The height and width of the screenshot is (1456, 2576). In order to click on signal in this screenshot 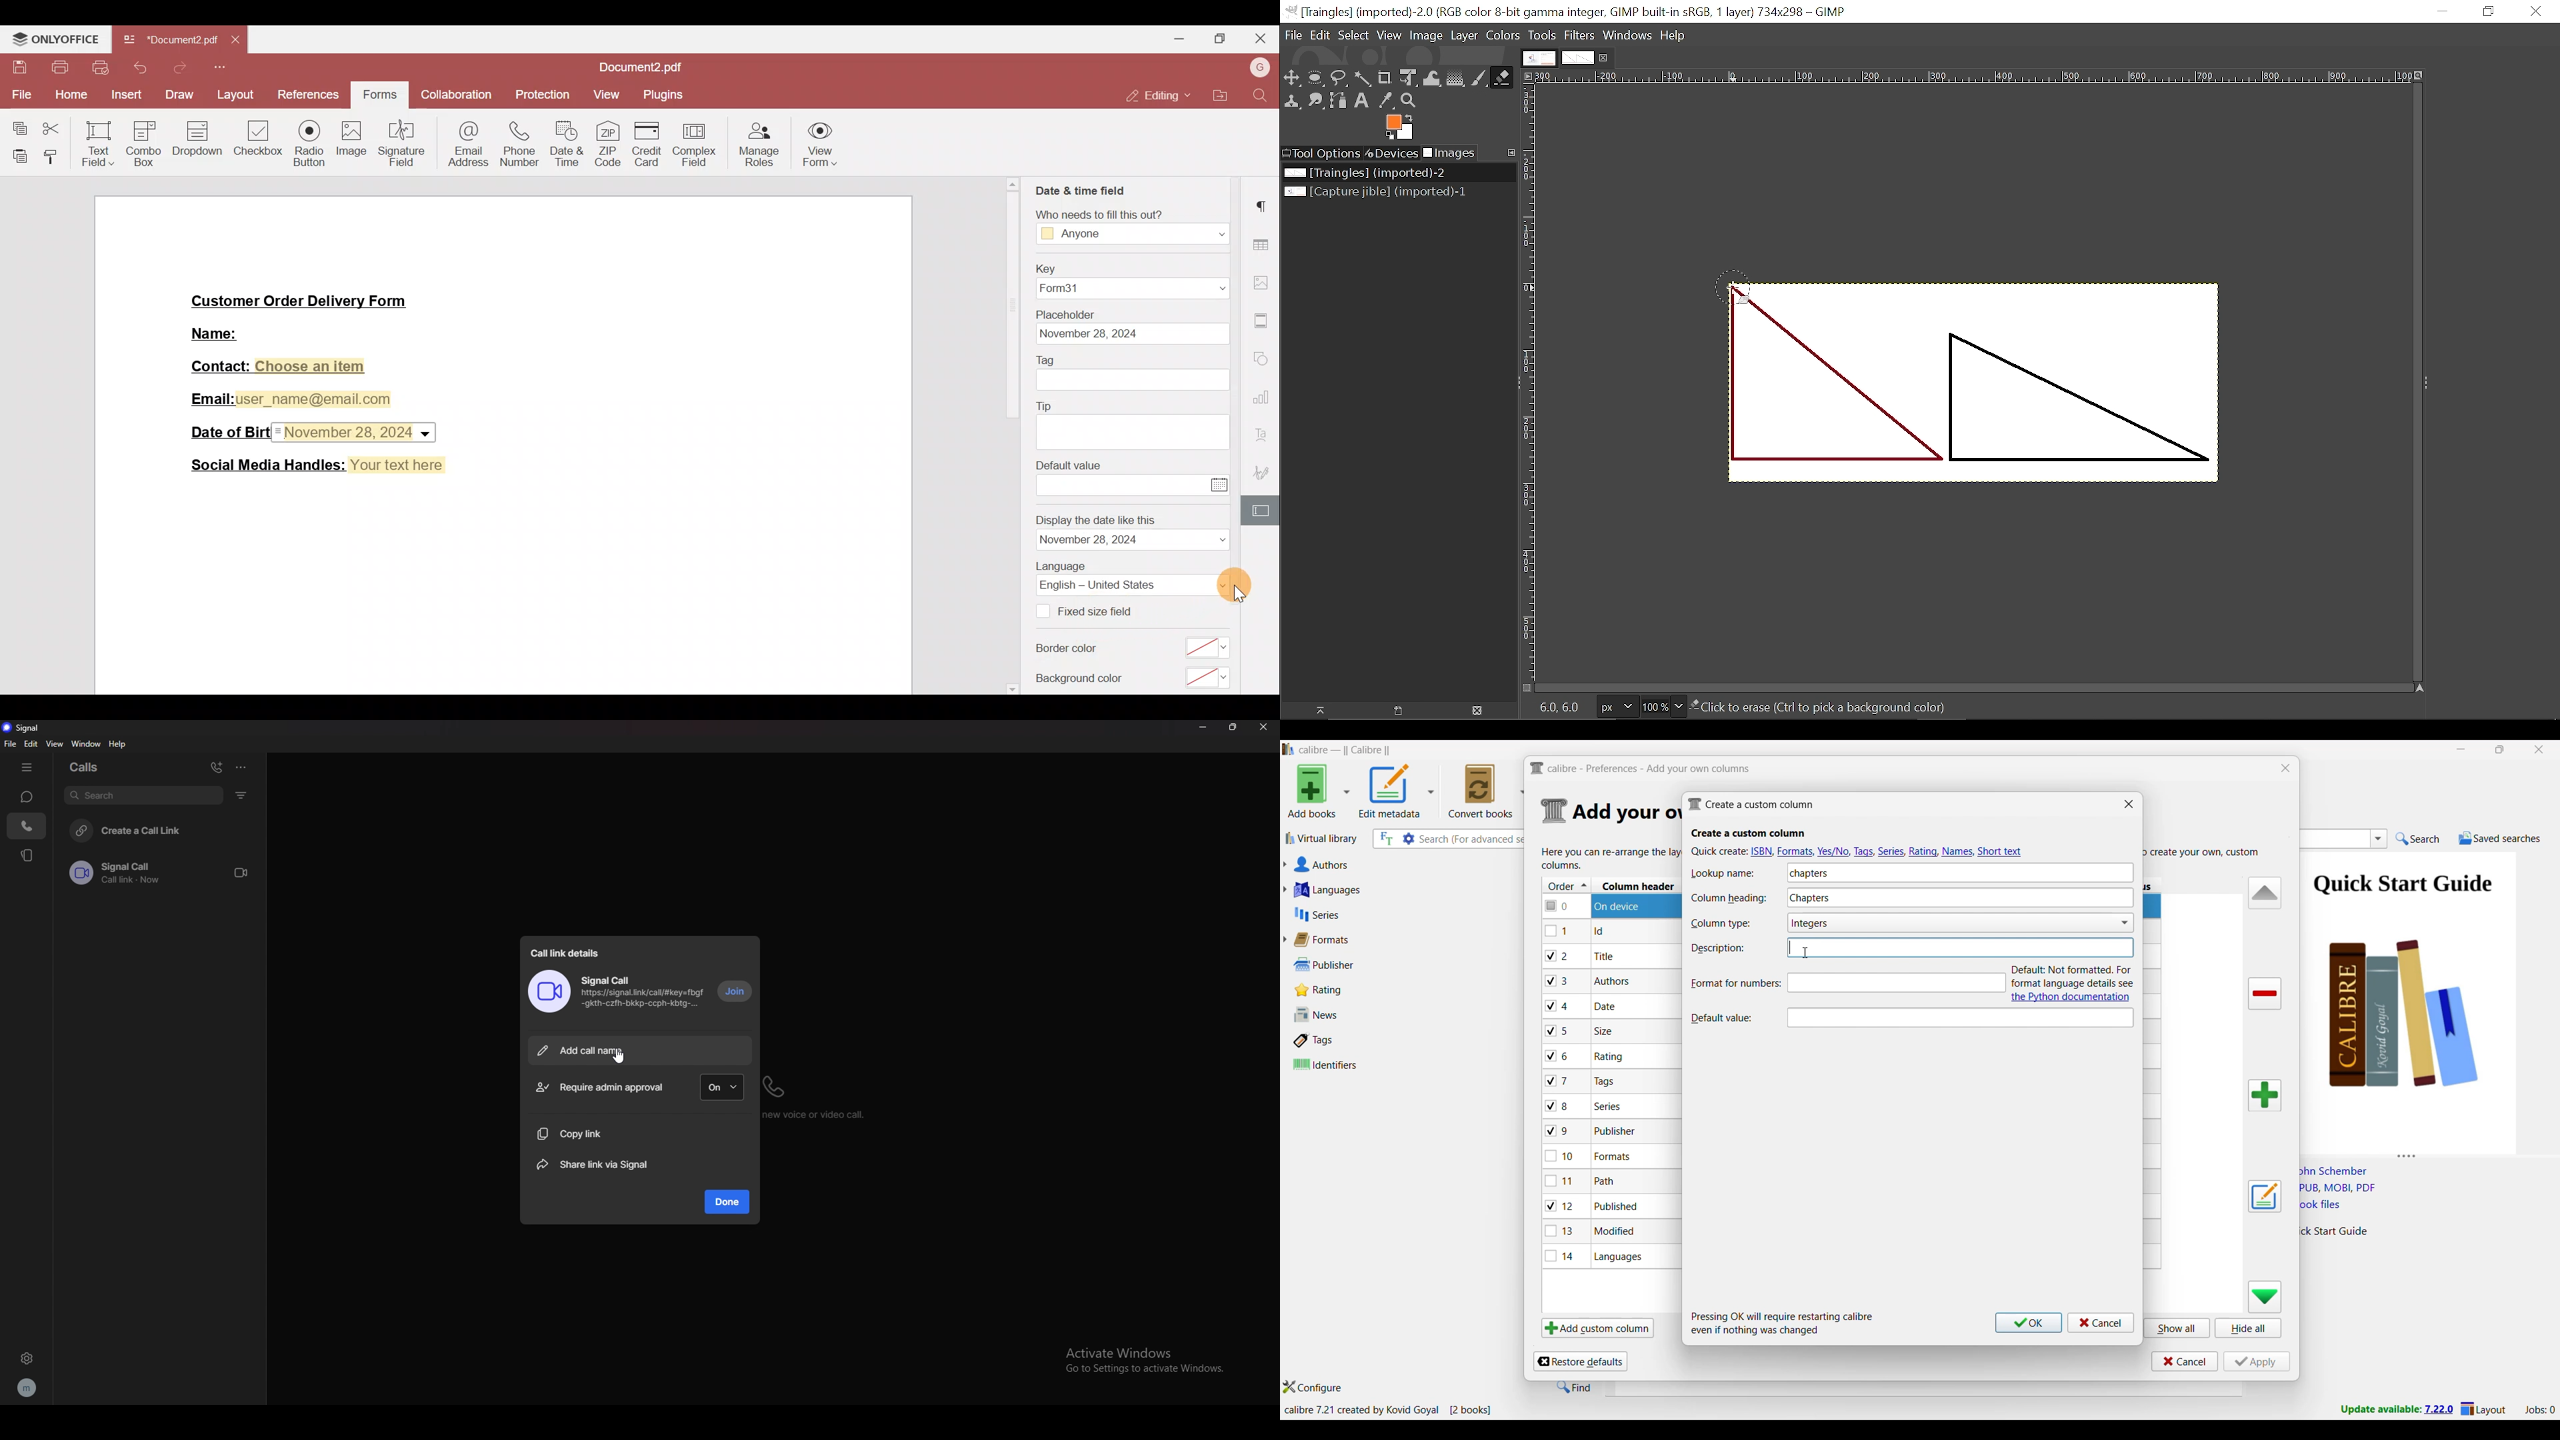, I will do `click(25, 728)`.